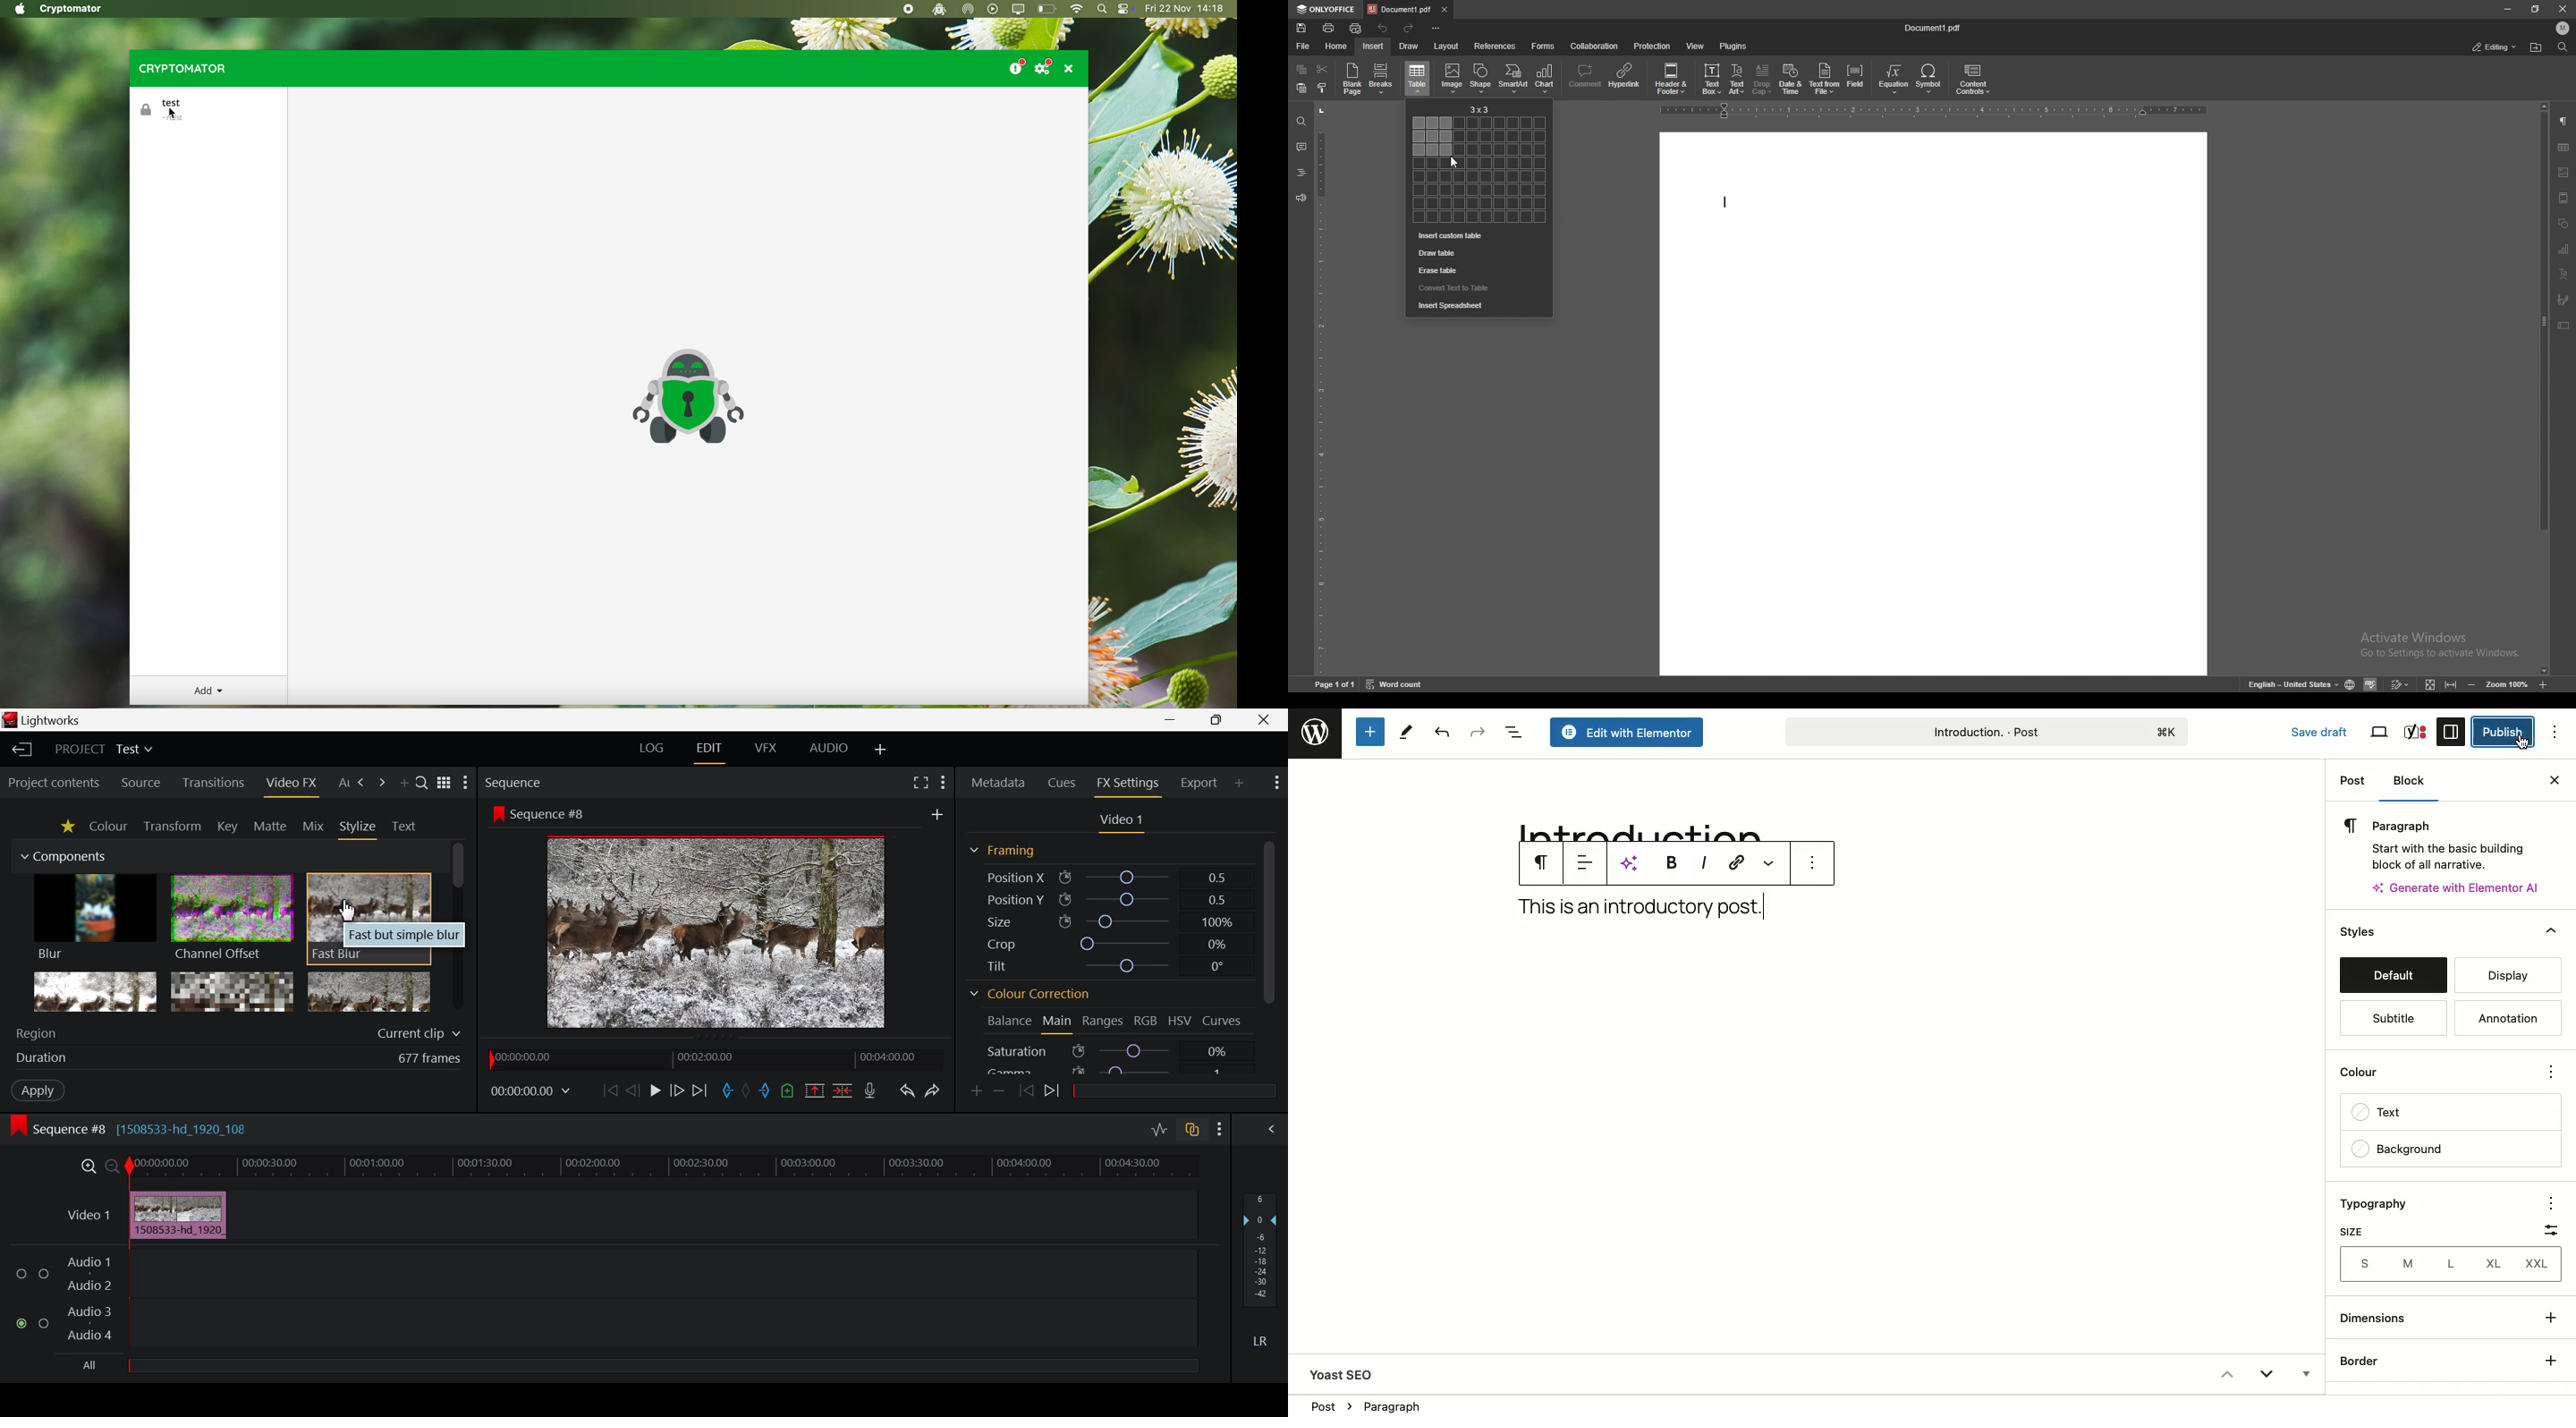 This screenshot has height=1428, width=2576. What do you see at coordinates (232, 992) in the screenshot?
I see `Mosaic` at bounding box center [232, 992].